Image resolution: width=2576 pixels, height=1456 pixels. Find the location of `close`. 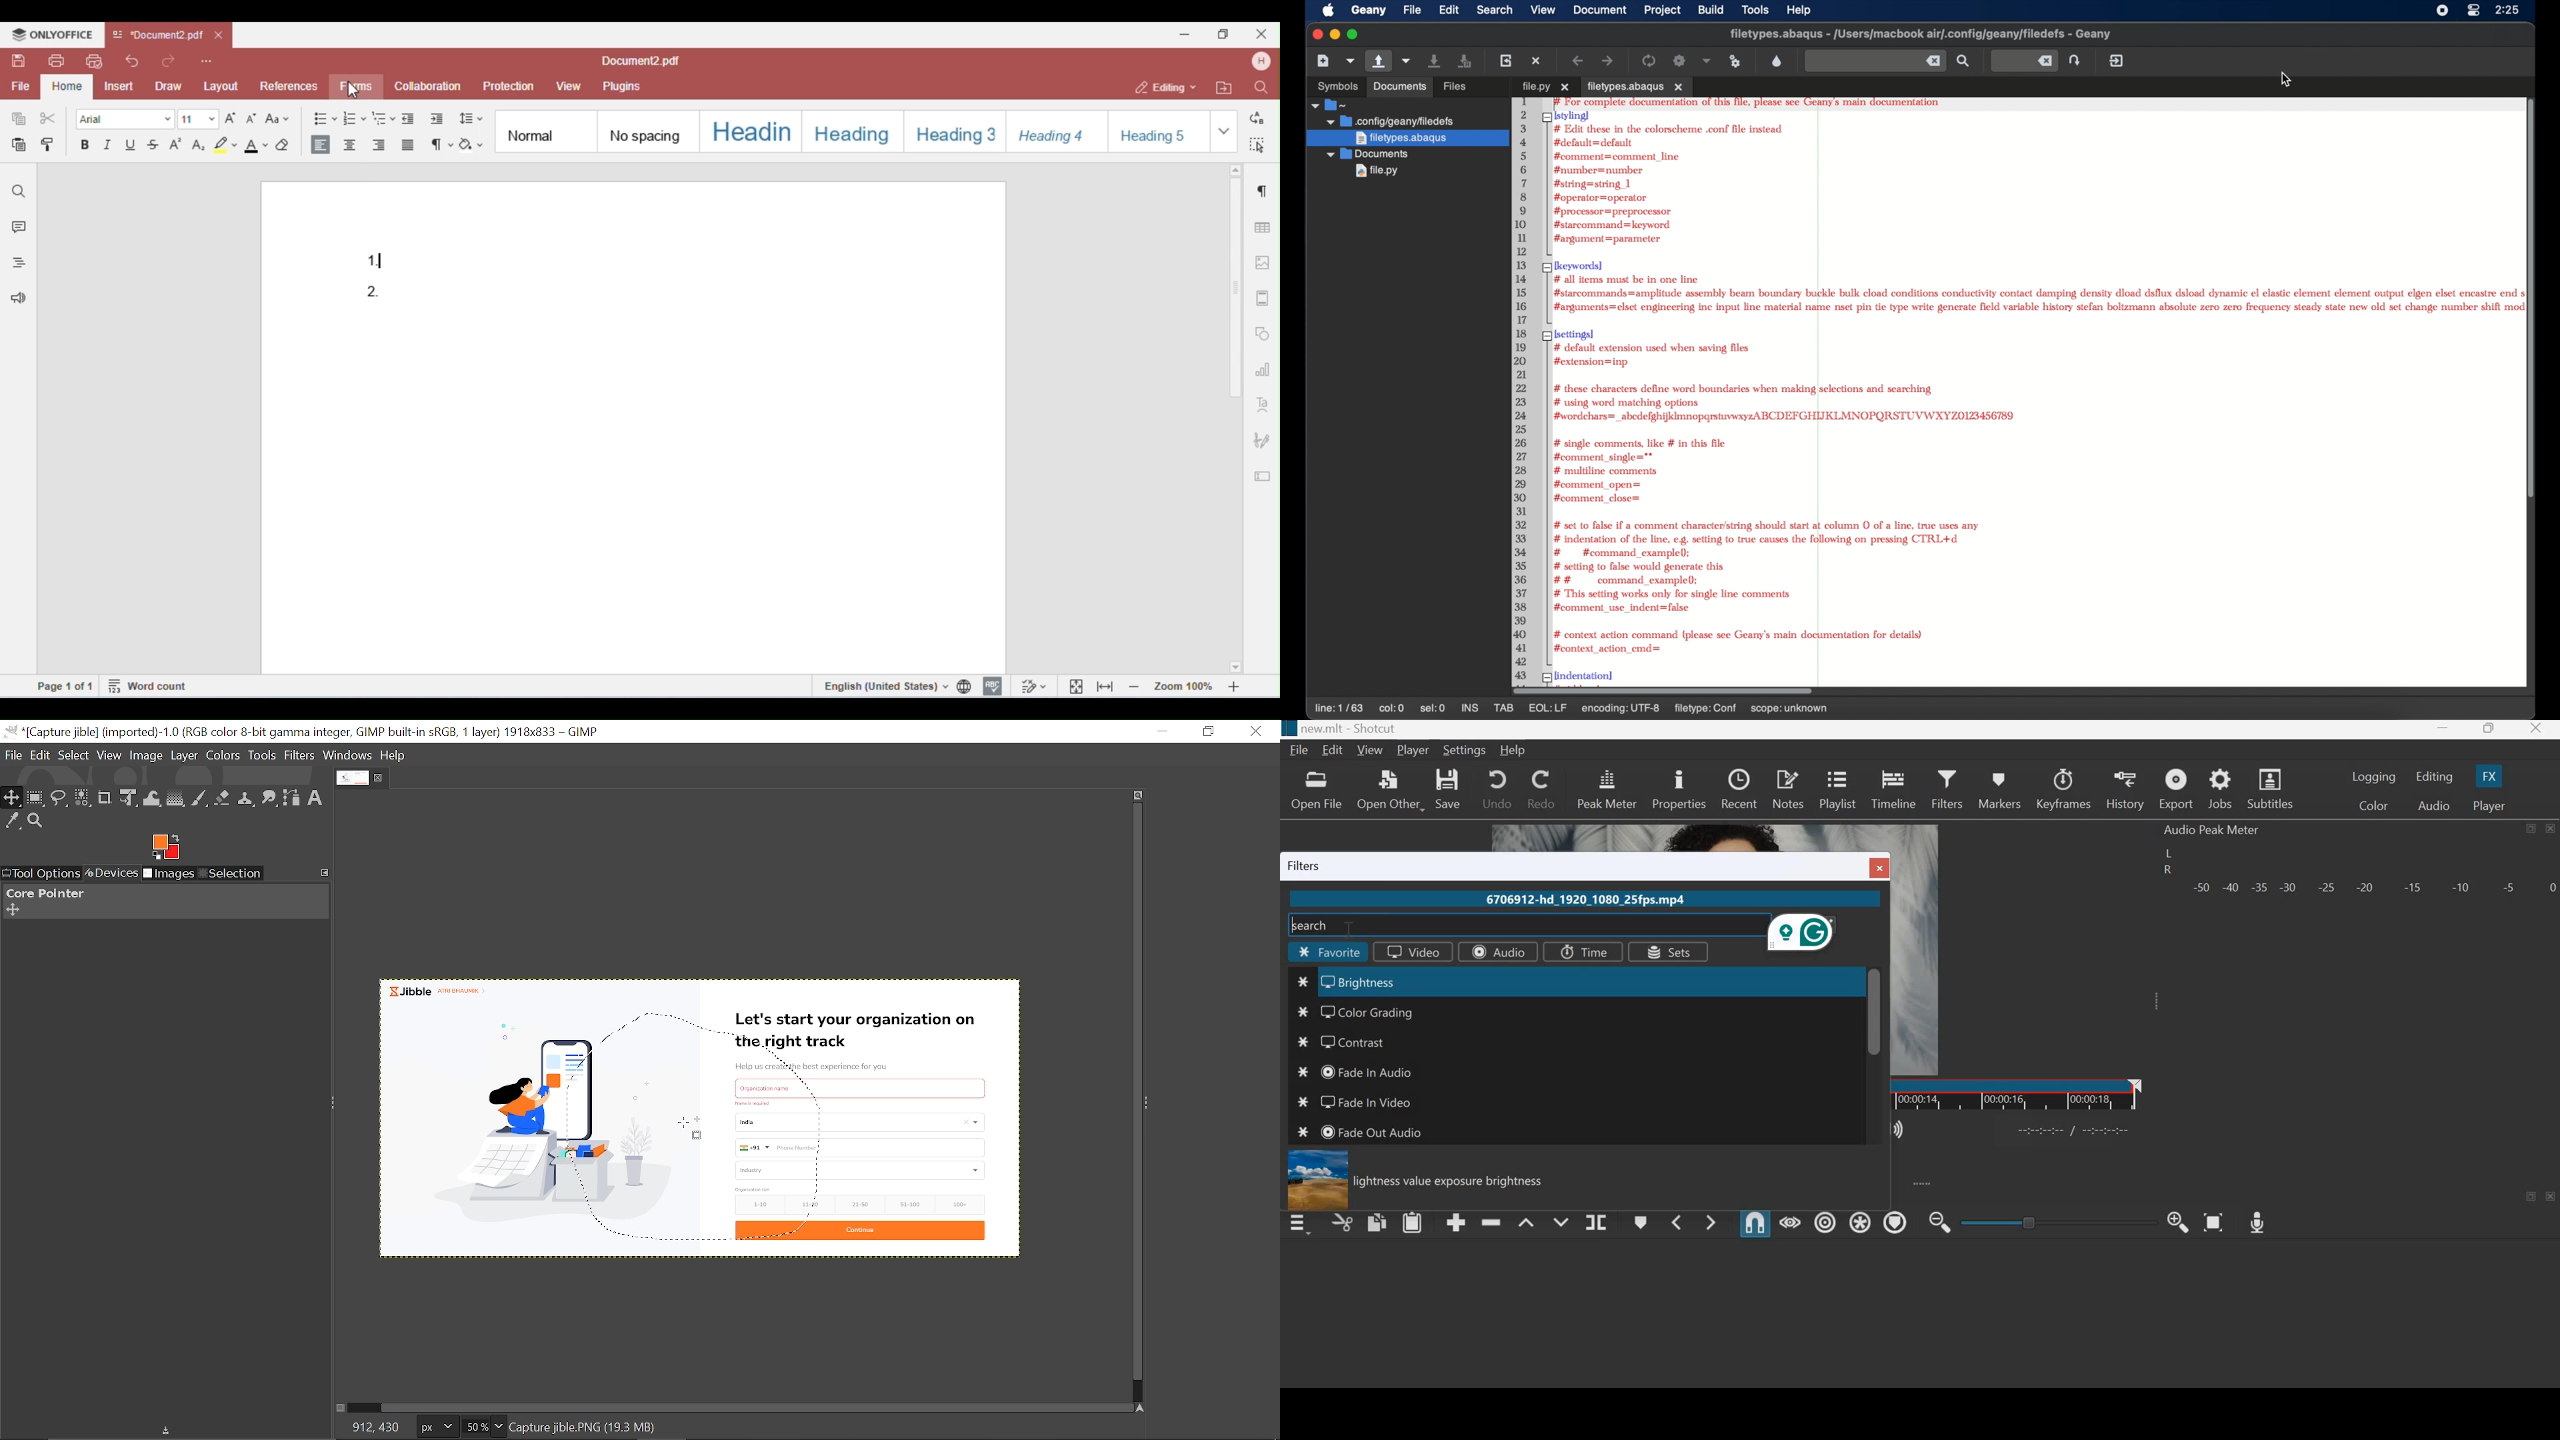

close is located at coordinates (2535, 730).